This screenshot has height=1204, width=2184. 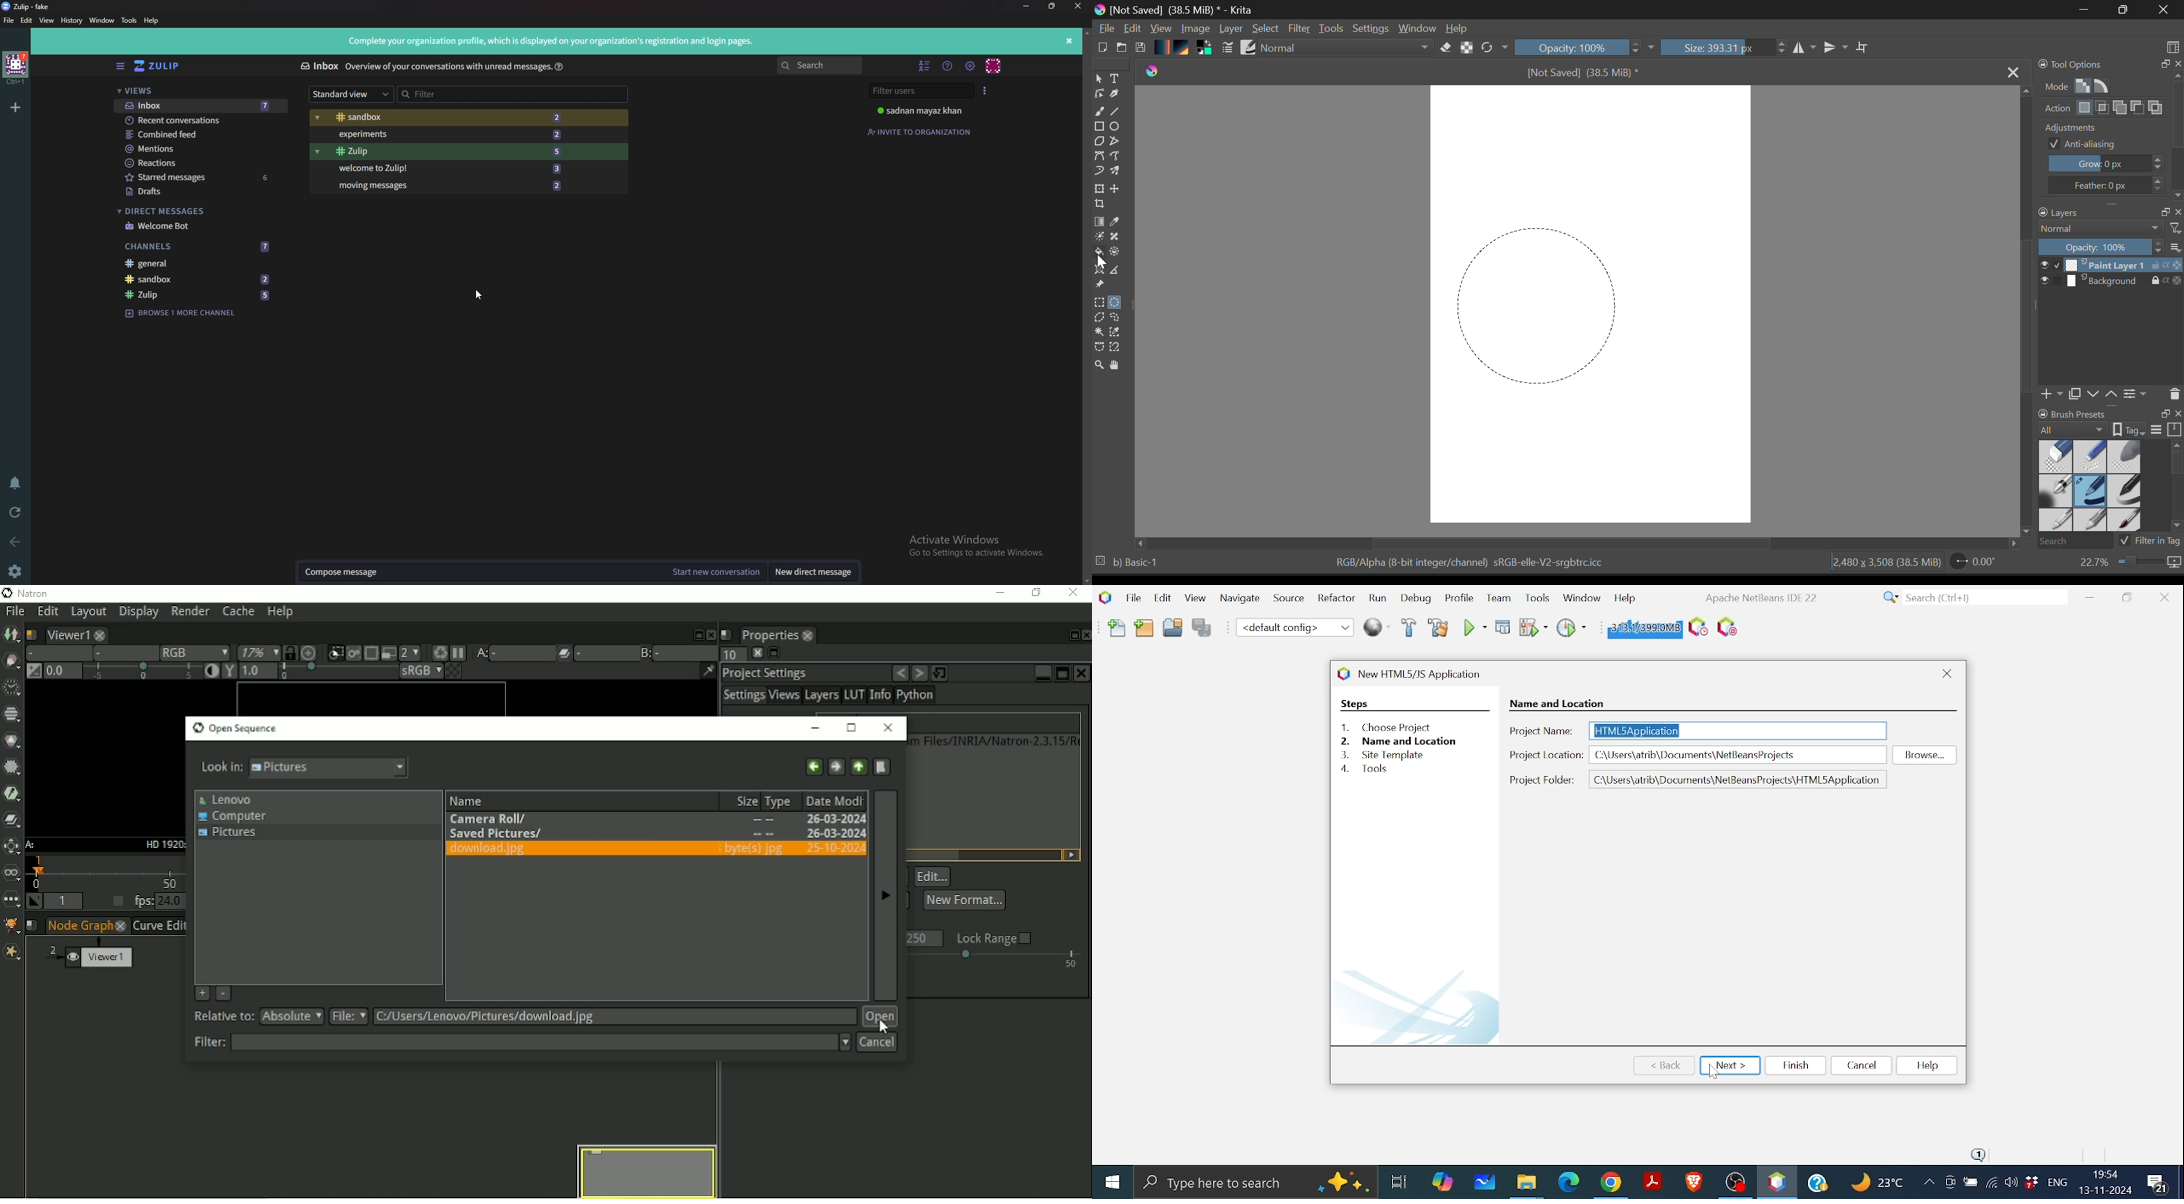 What do you see at coordinates (152, 20) in the screenshot?
I see `Help` at bounding box center [152, 20].